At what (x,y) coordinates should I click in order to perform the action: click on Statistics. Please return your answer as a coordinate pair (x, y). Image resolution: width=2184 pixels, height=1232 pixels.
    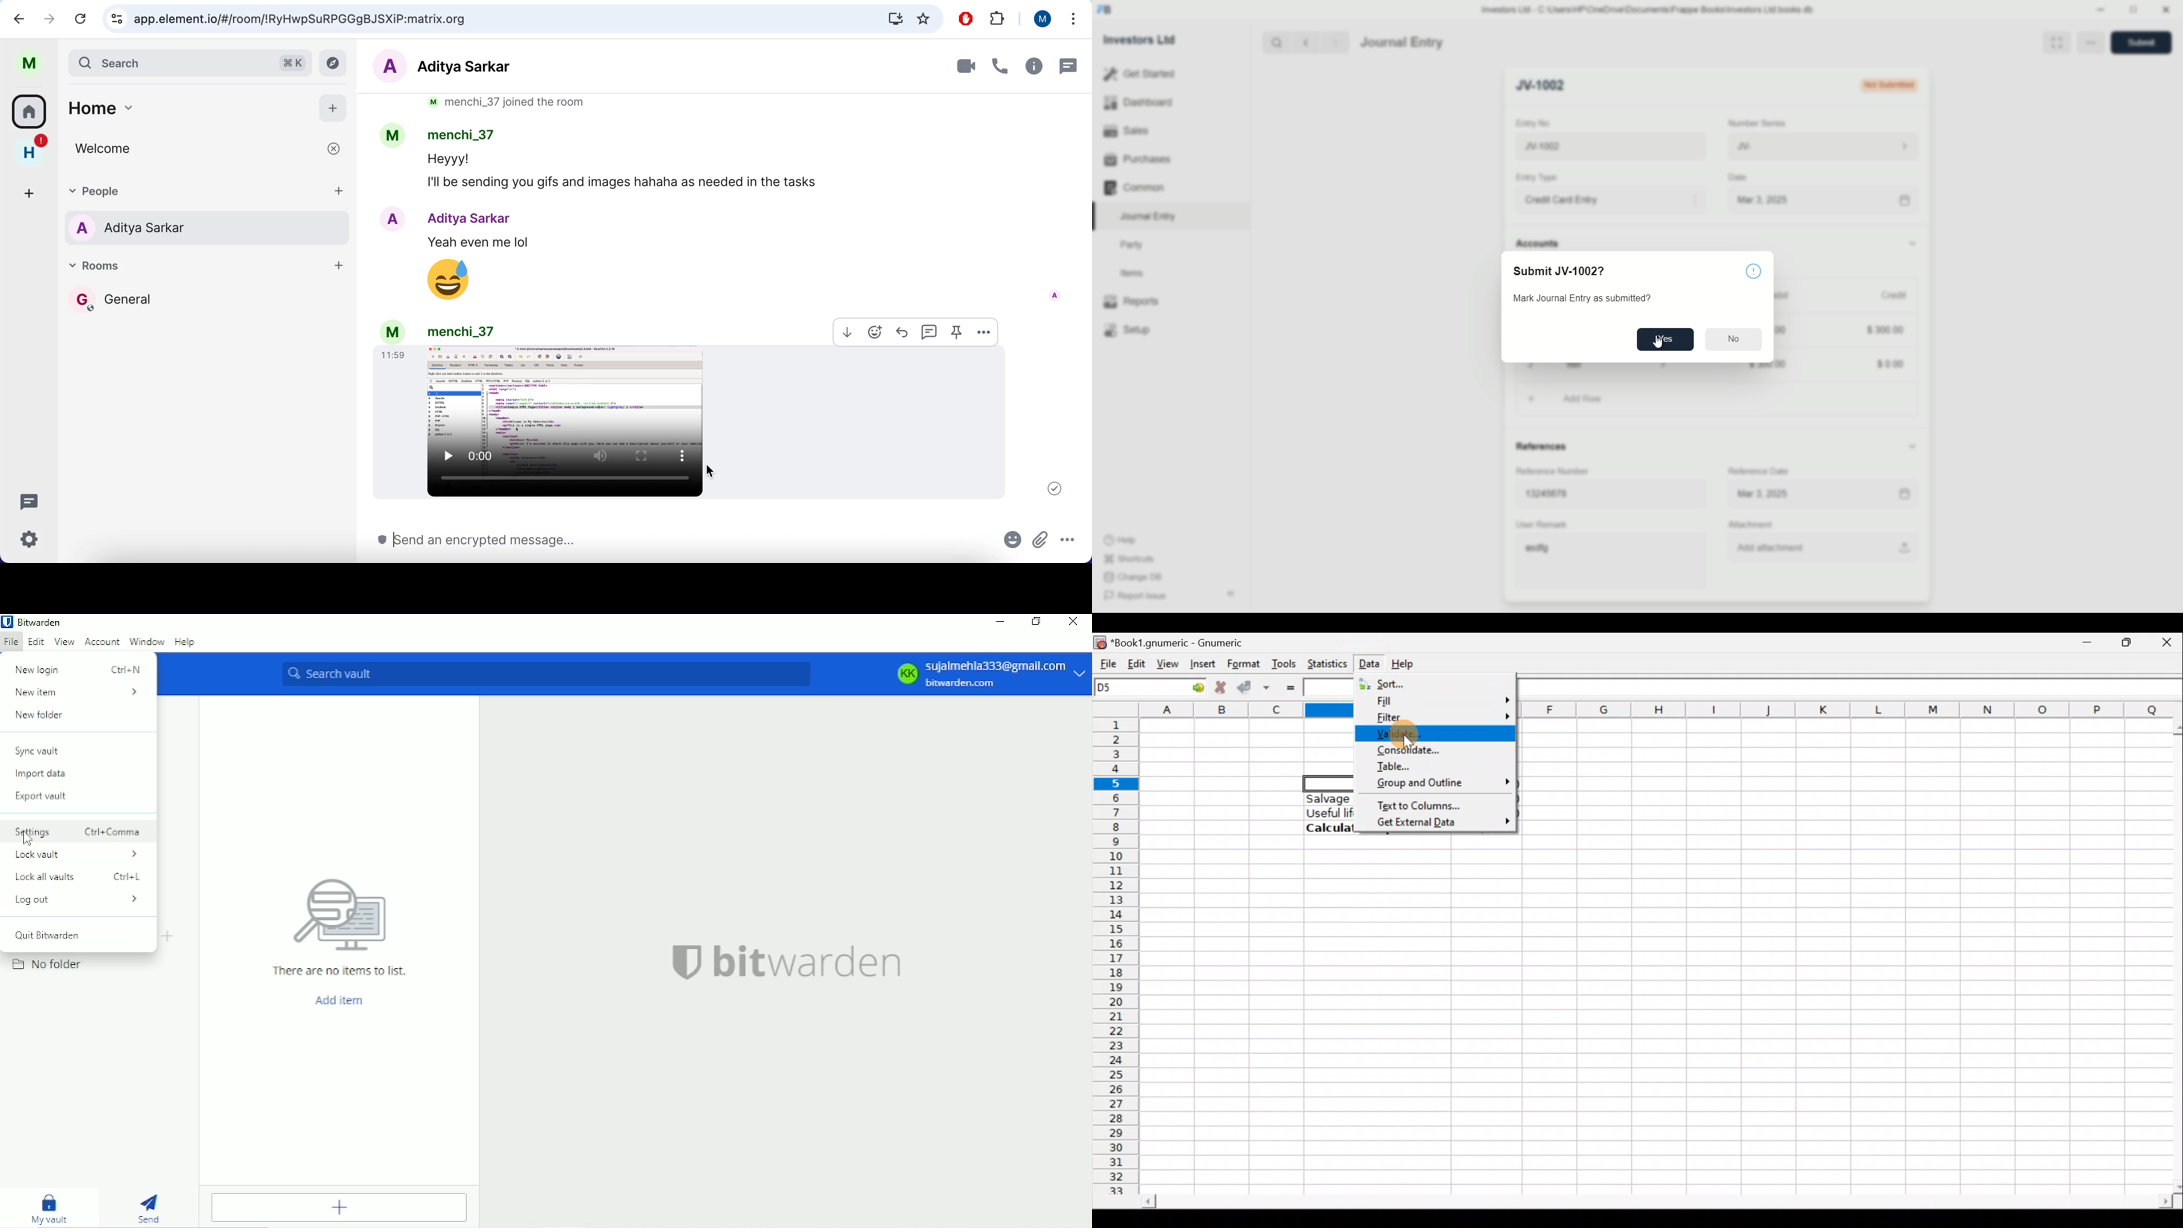
    Looking at the image, I should click on (1325, 663).